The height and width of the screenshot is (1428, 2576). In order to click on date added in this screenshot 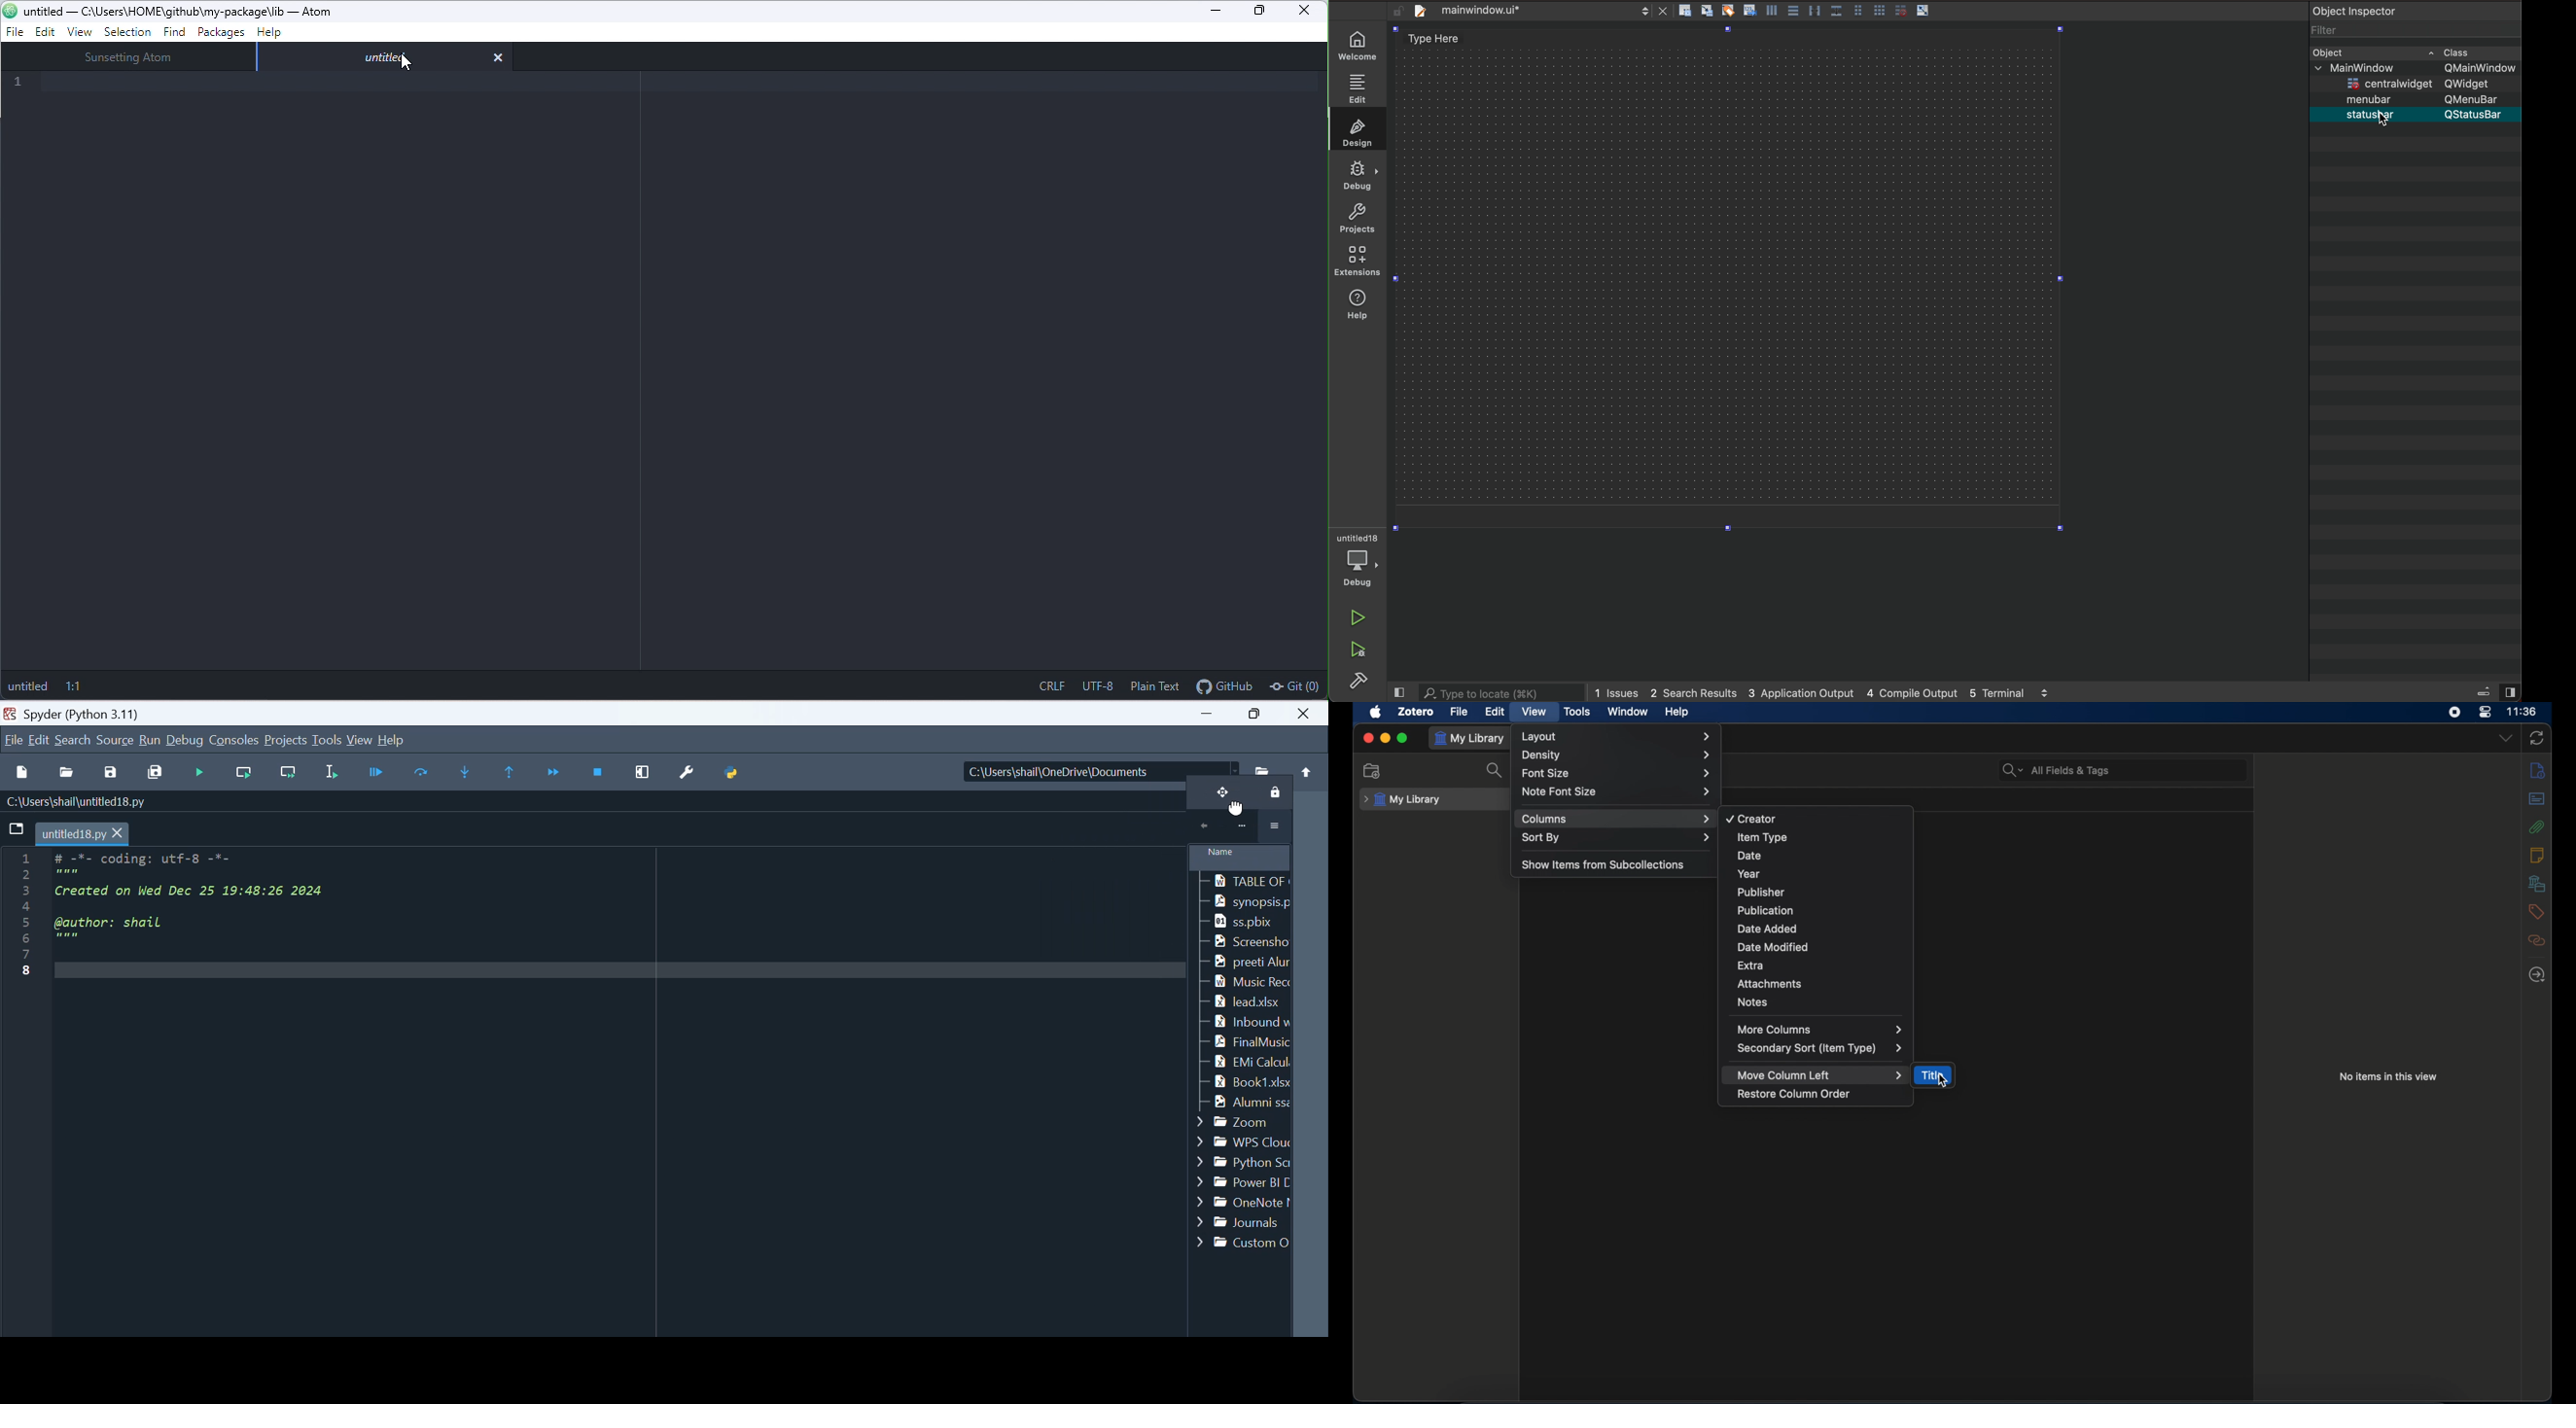, I will do `click(1768, 930)`.